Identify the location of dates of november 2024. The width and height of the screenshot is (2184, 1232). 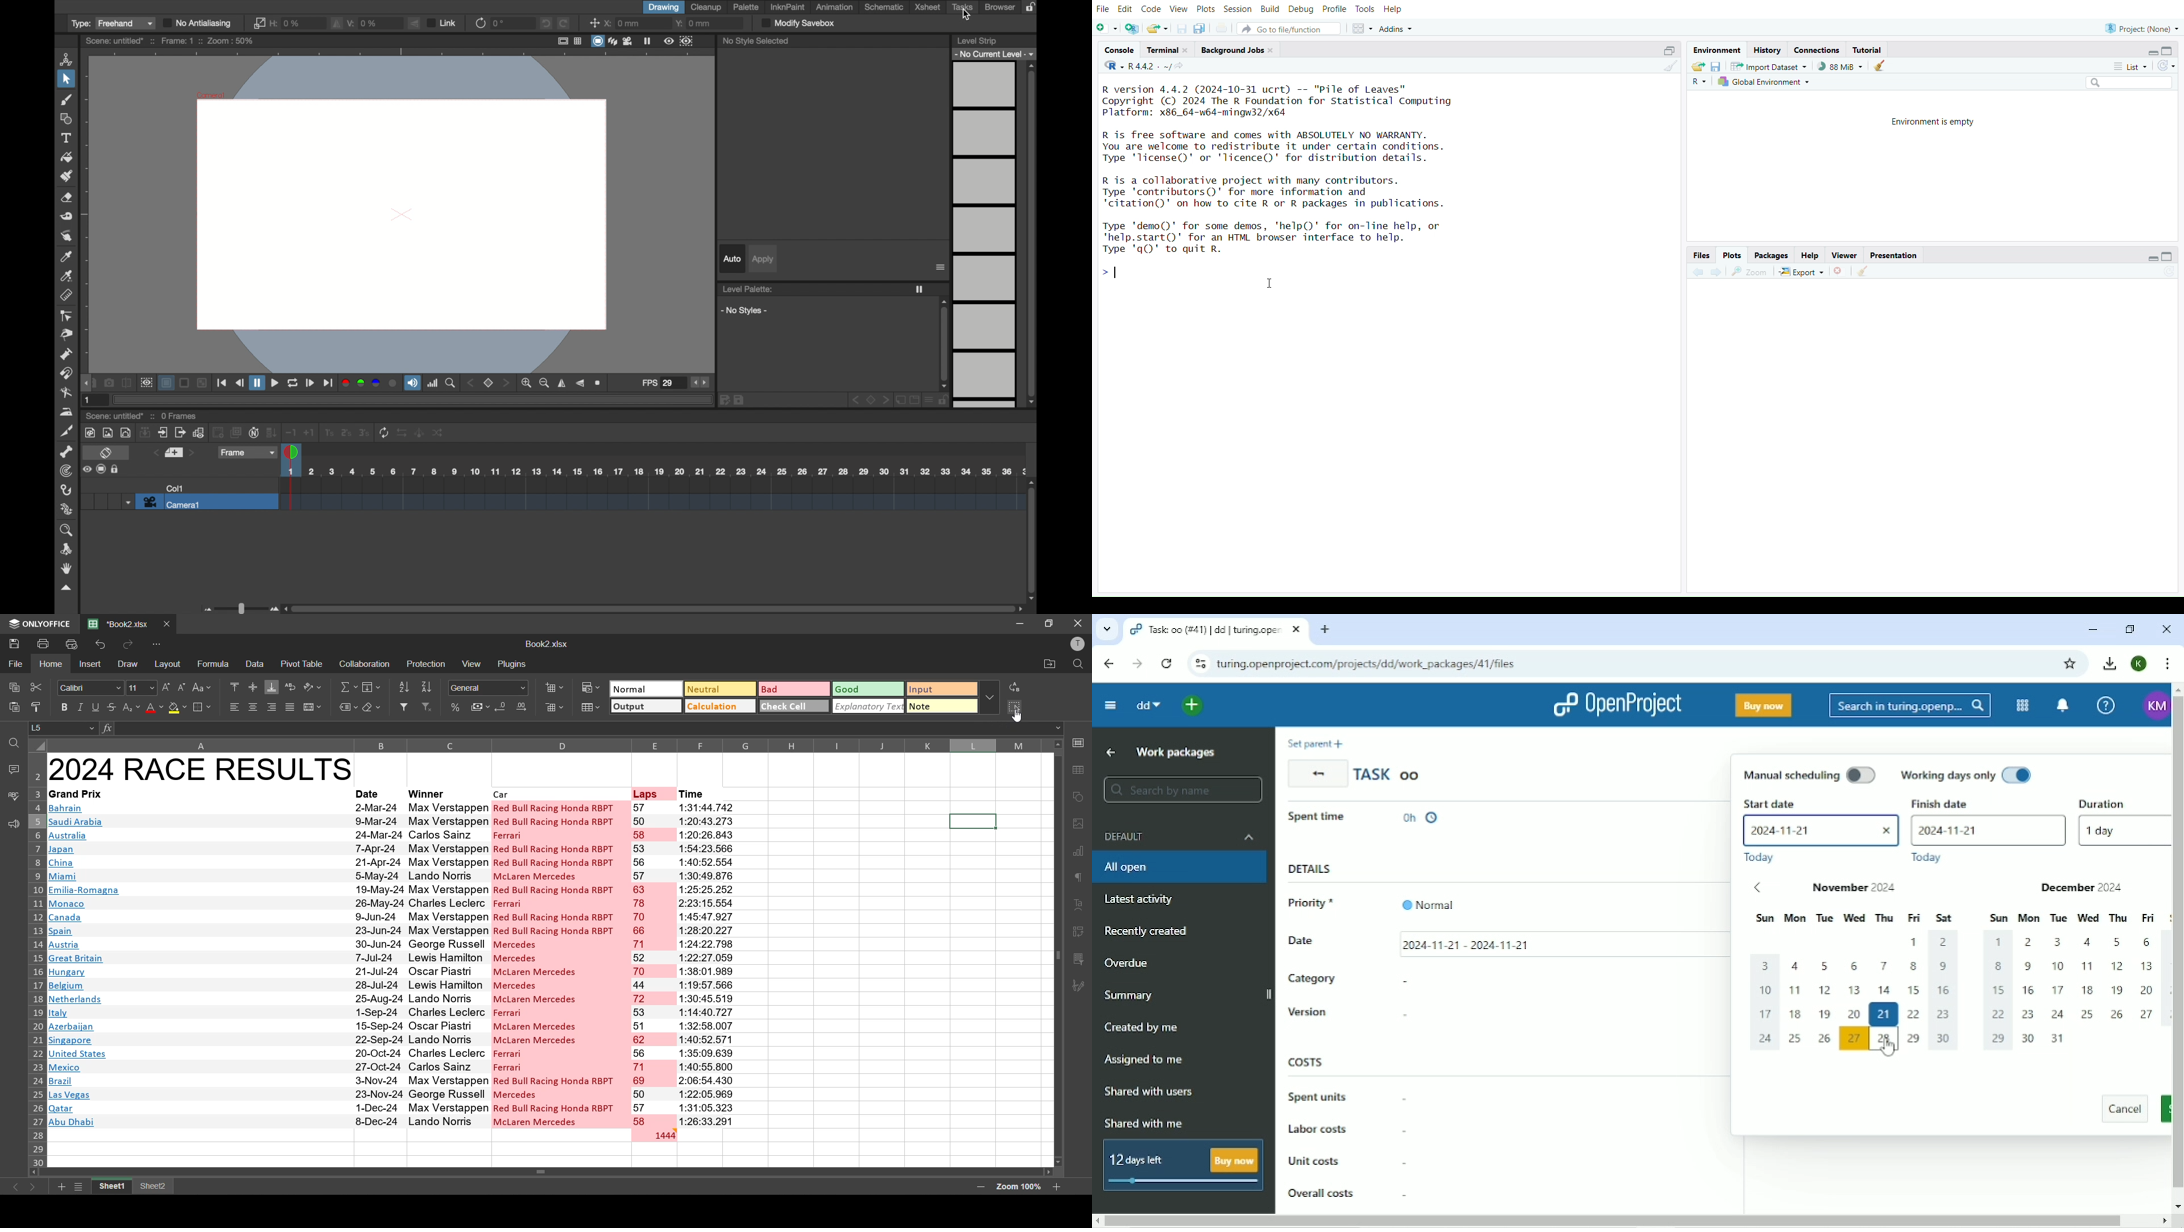
(1852, 996).